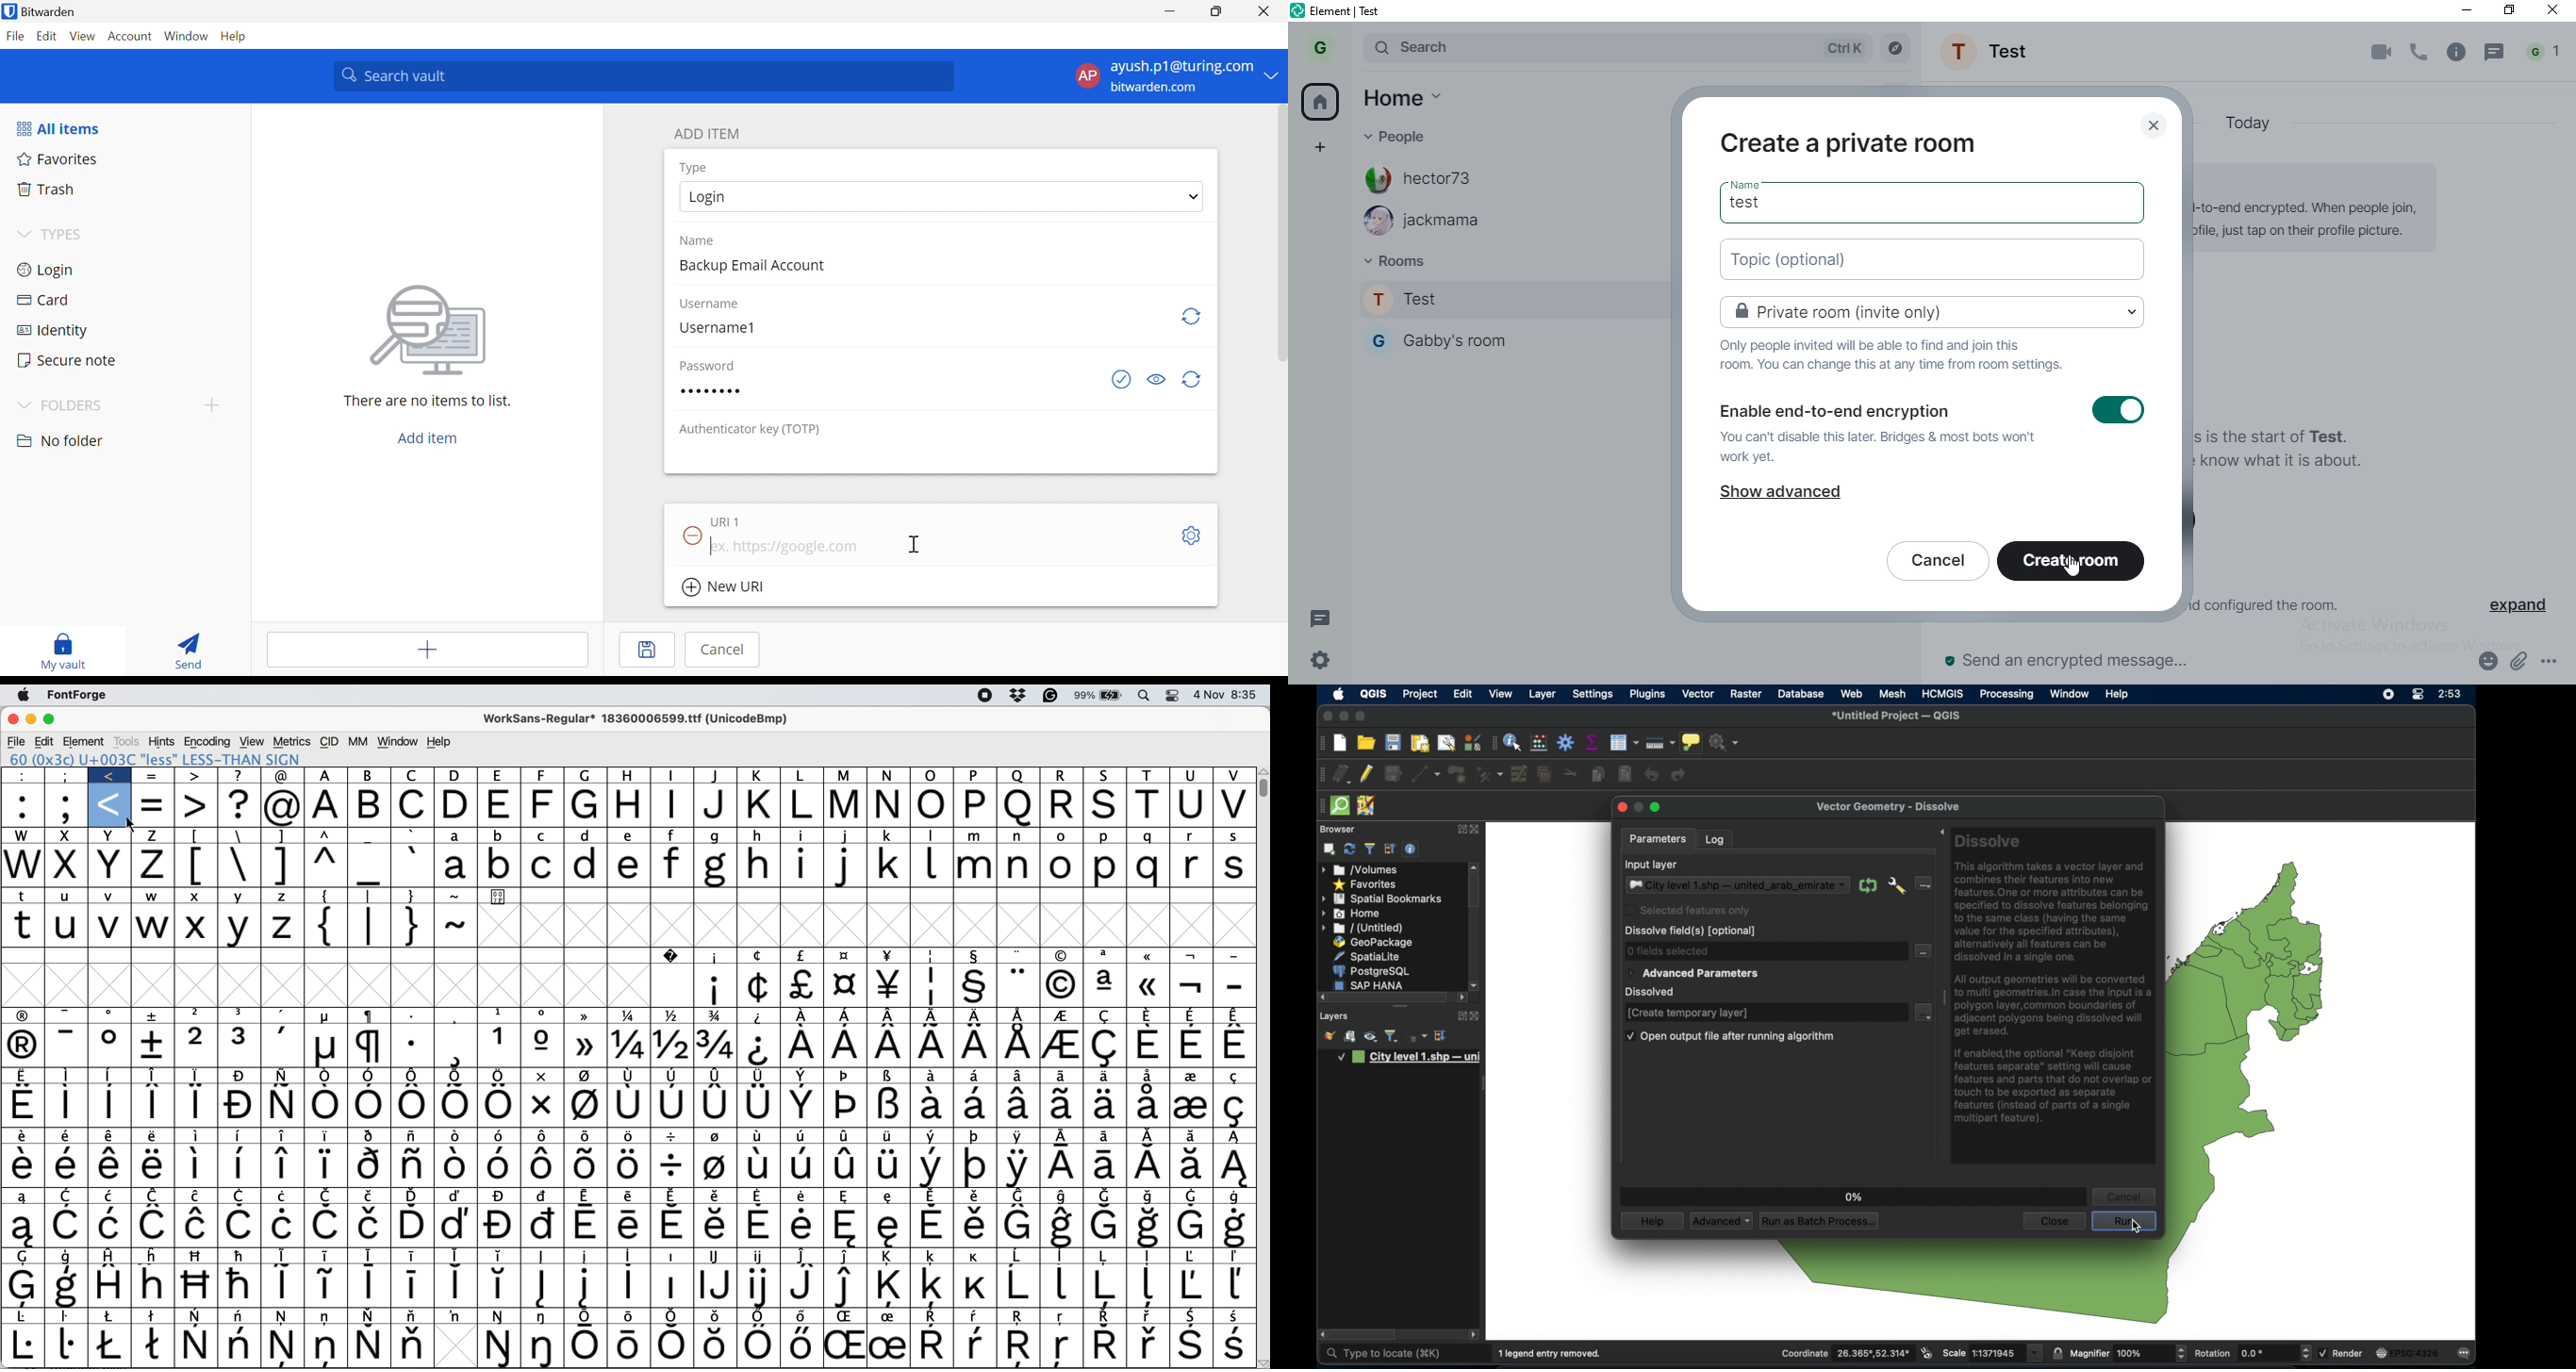  What do you see at coordinates (2343, 1353) in the screenshot?
I see `render` at bounding box center [2343, 1353].